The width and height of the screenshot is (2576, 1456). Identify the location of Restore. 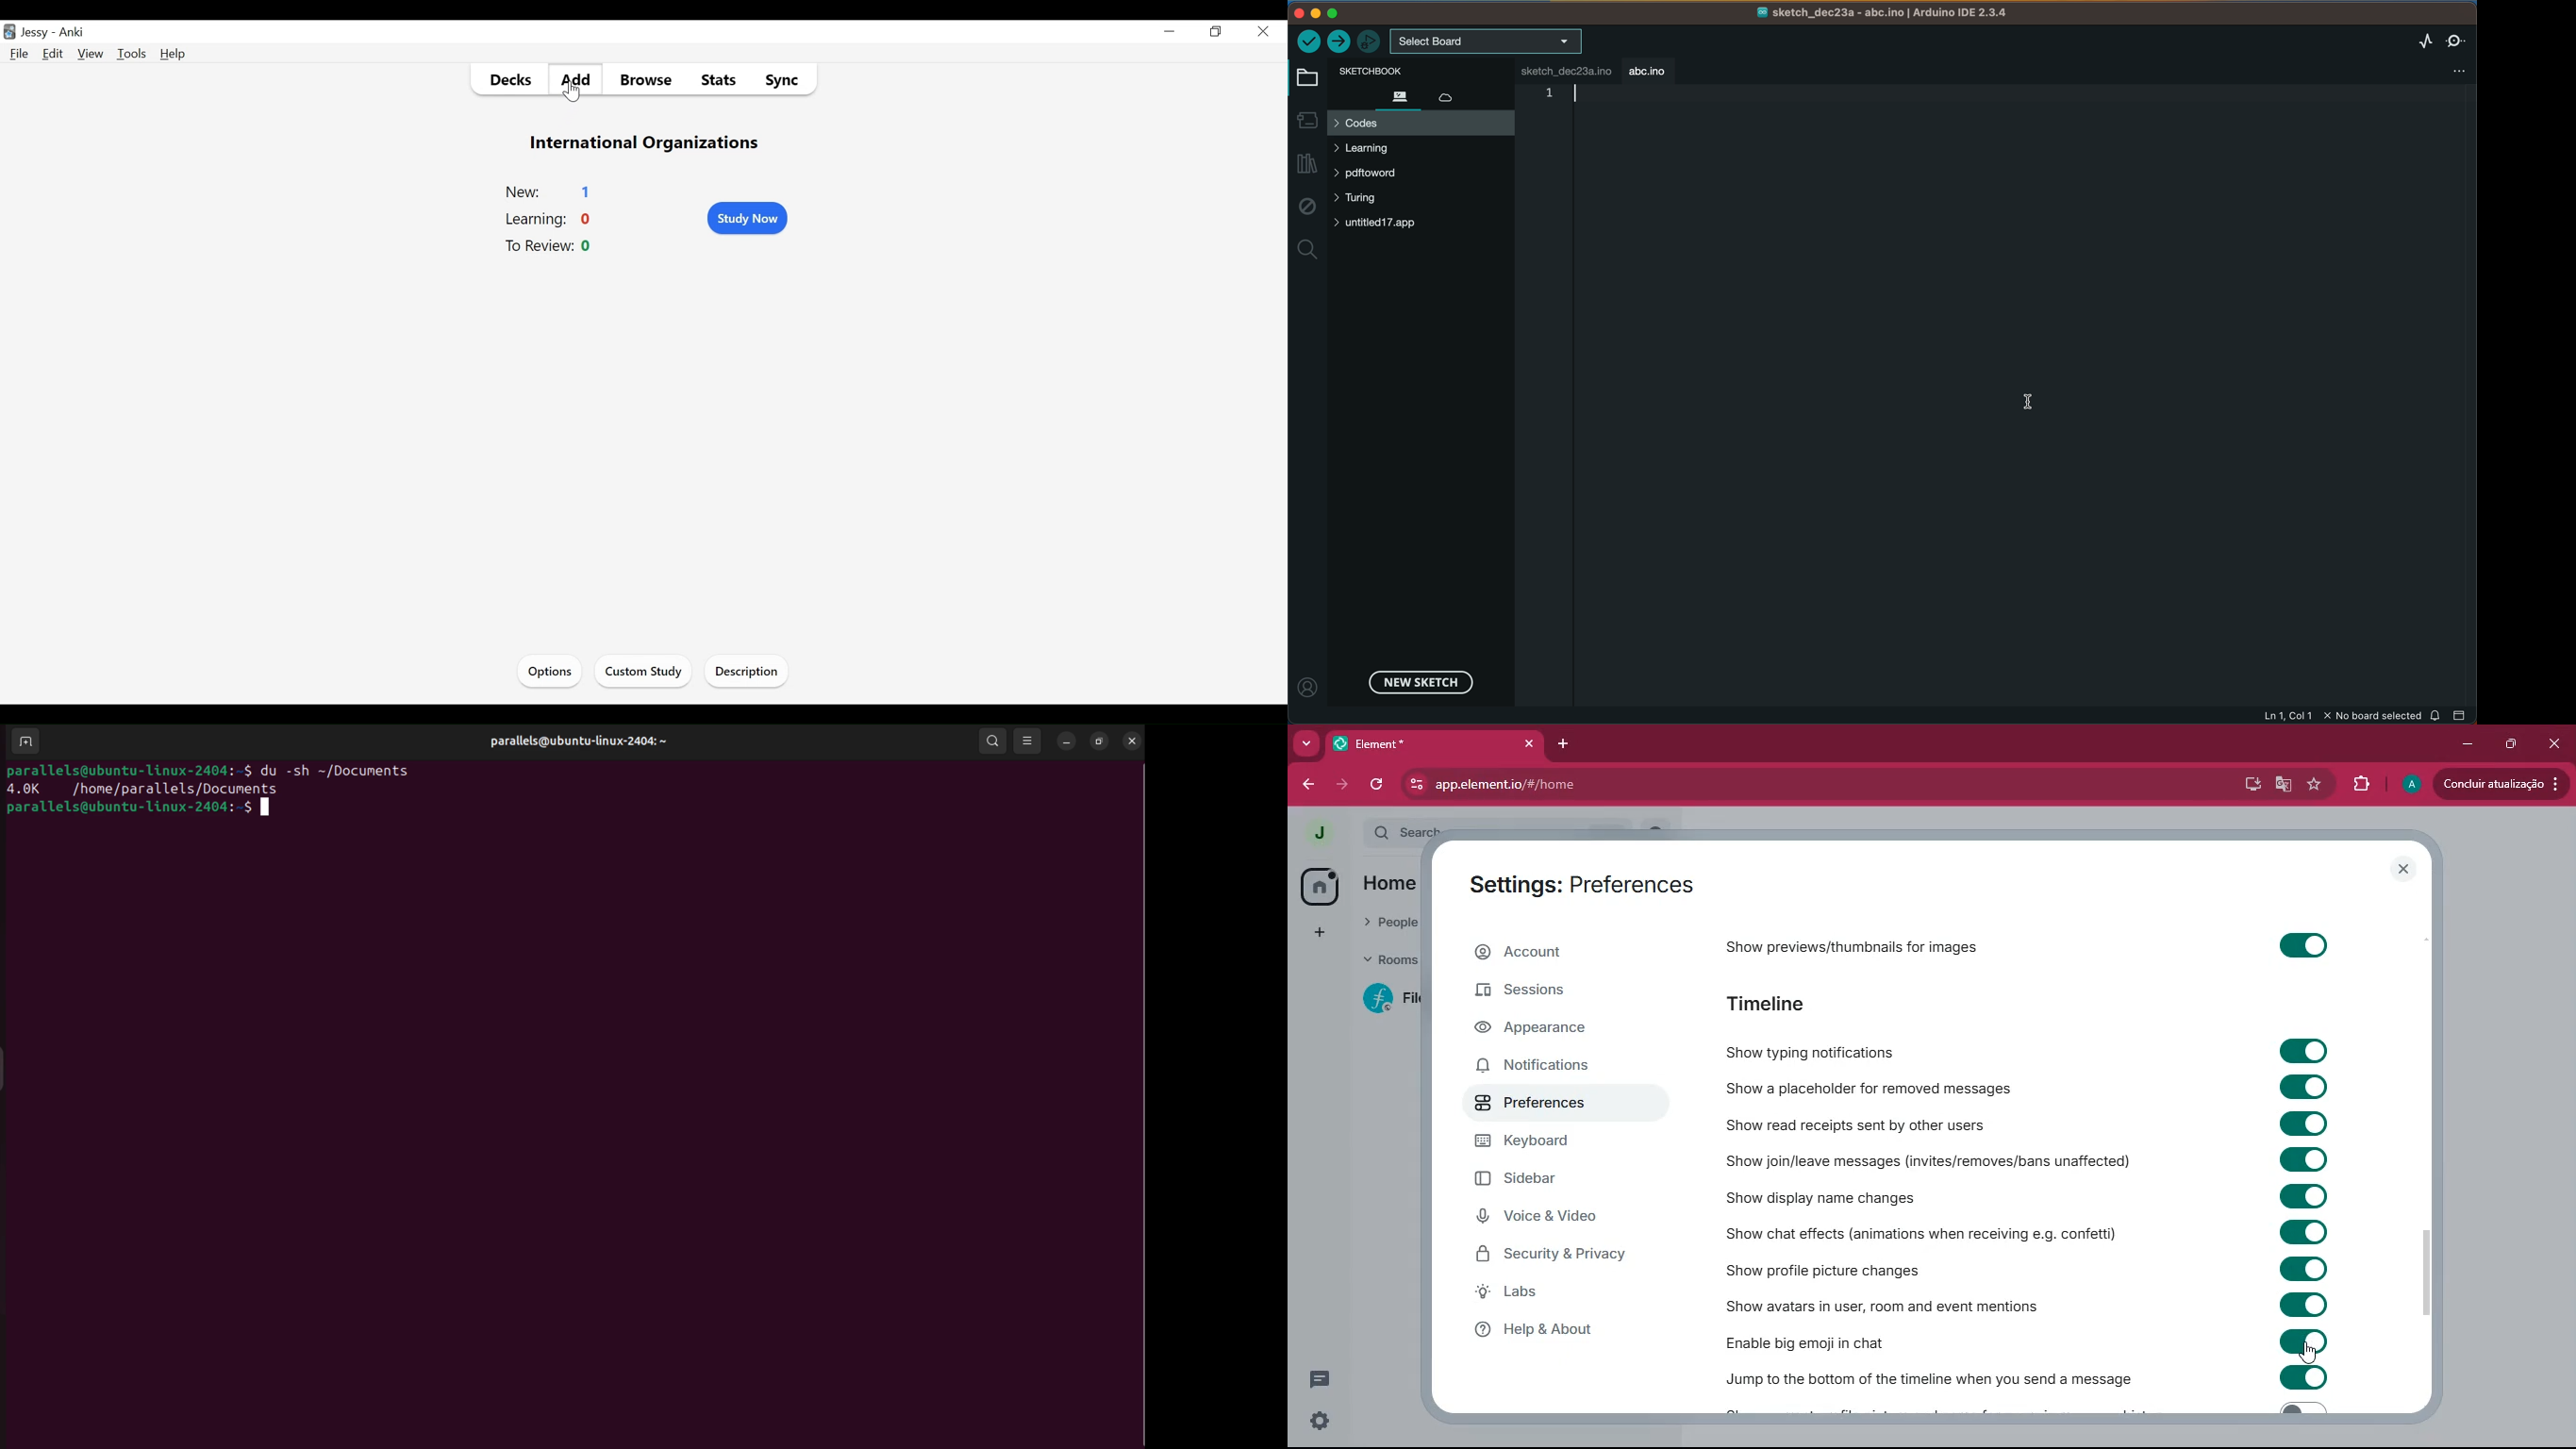
(1218, 31).